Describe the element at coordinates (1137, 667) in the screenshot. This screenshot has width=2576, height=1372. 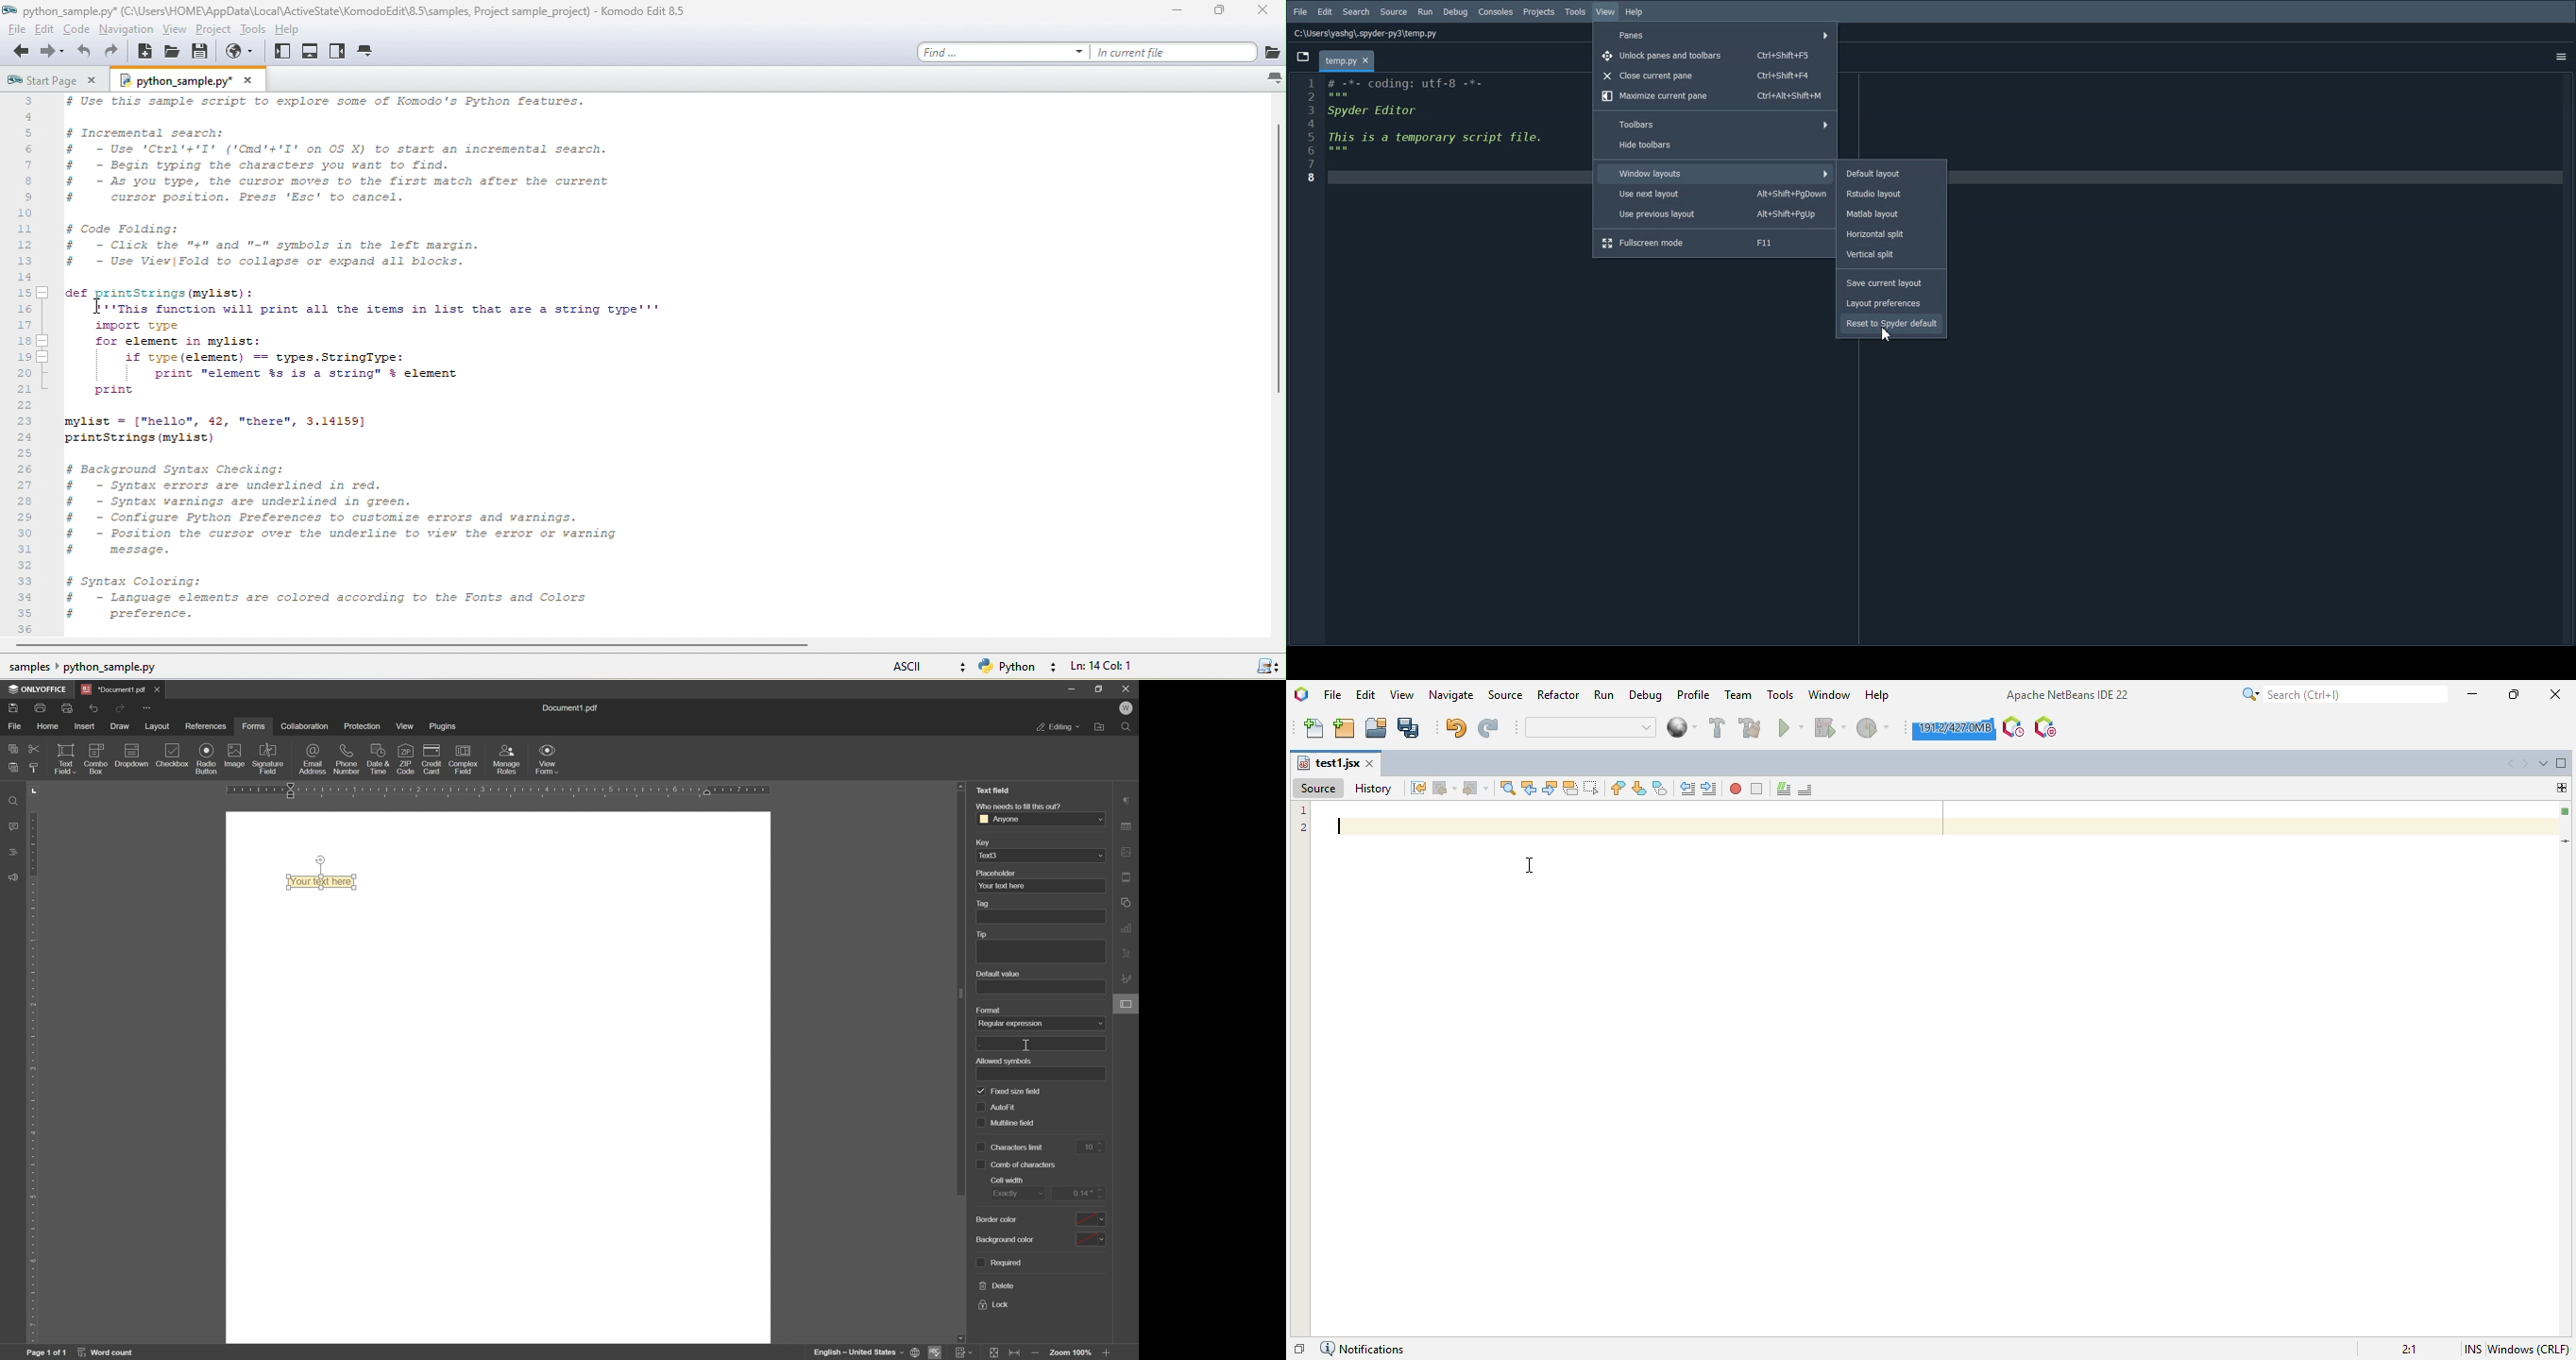
I see `ln 14, col 1` at that location.